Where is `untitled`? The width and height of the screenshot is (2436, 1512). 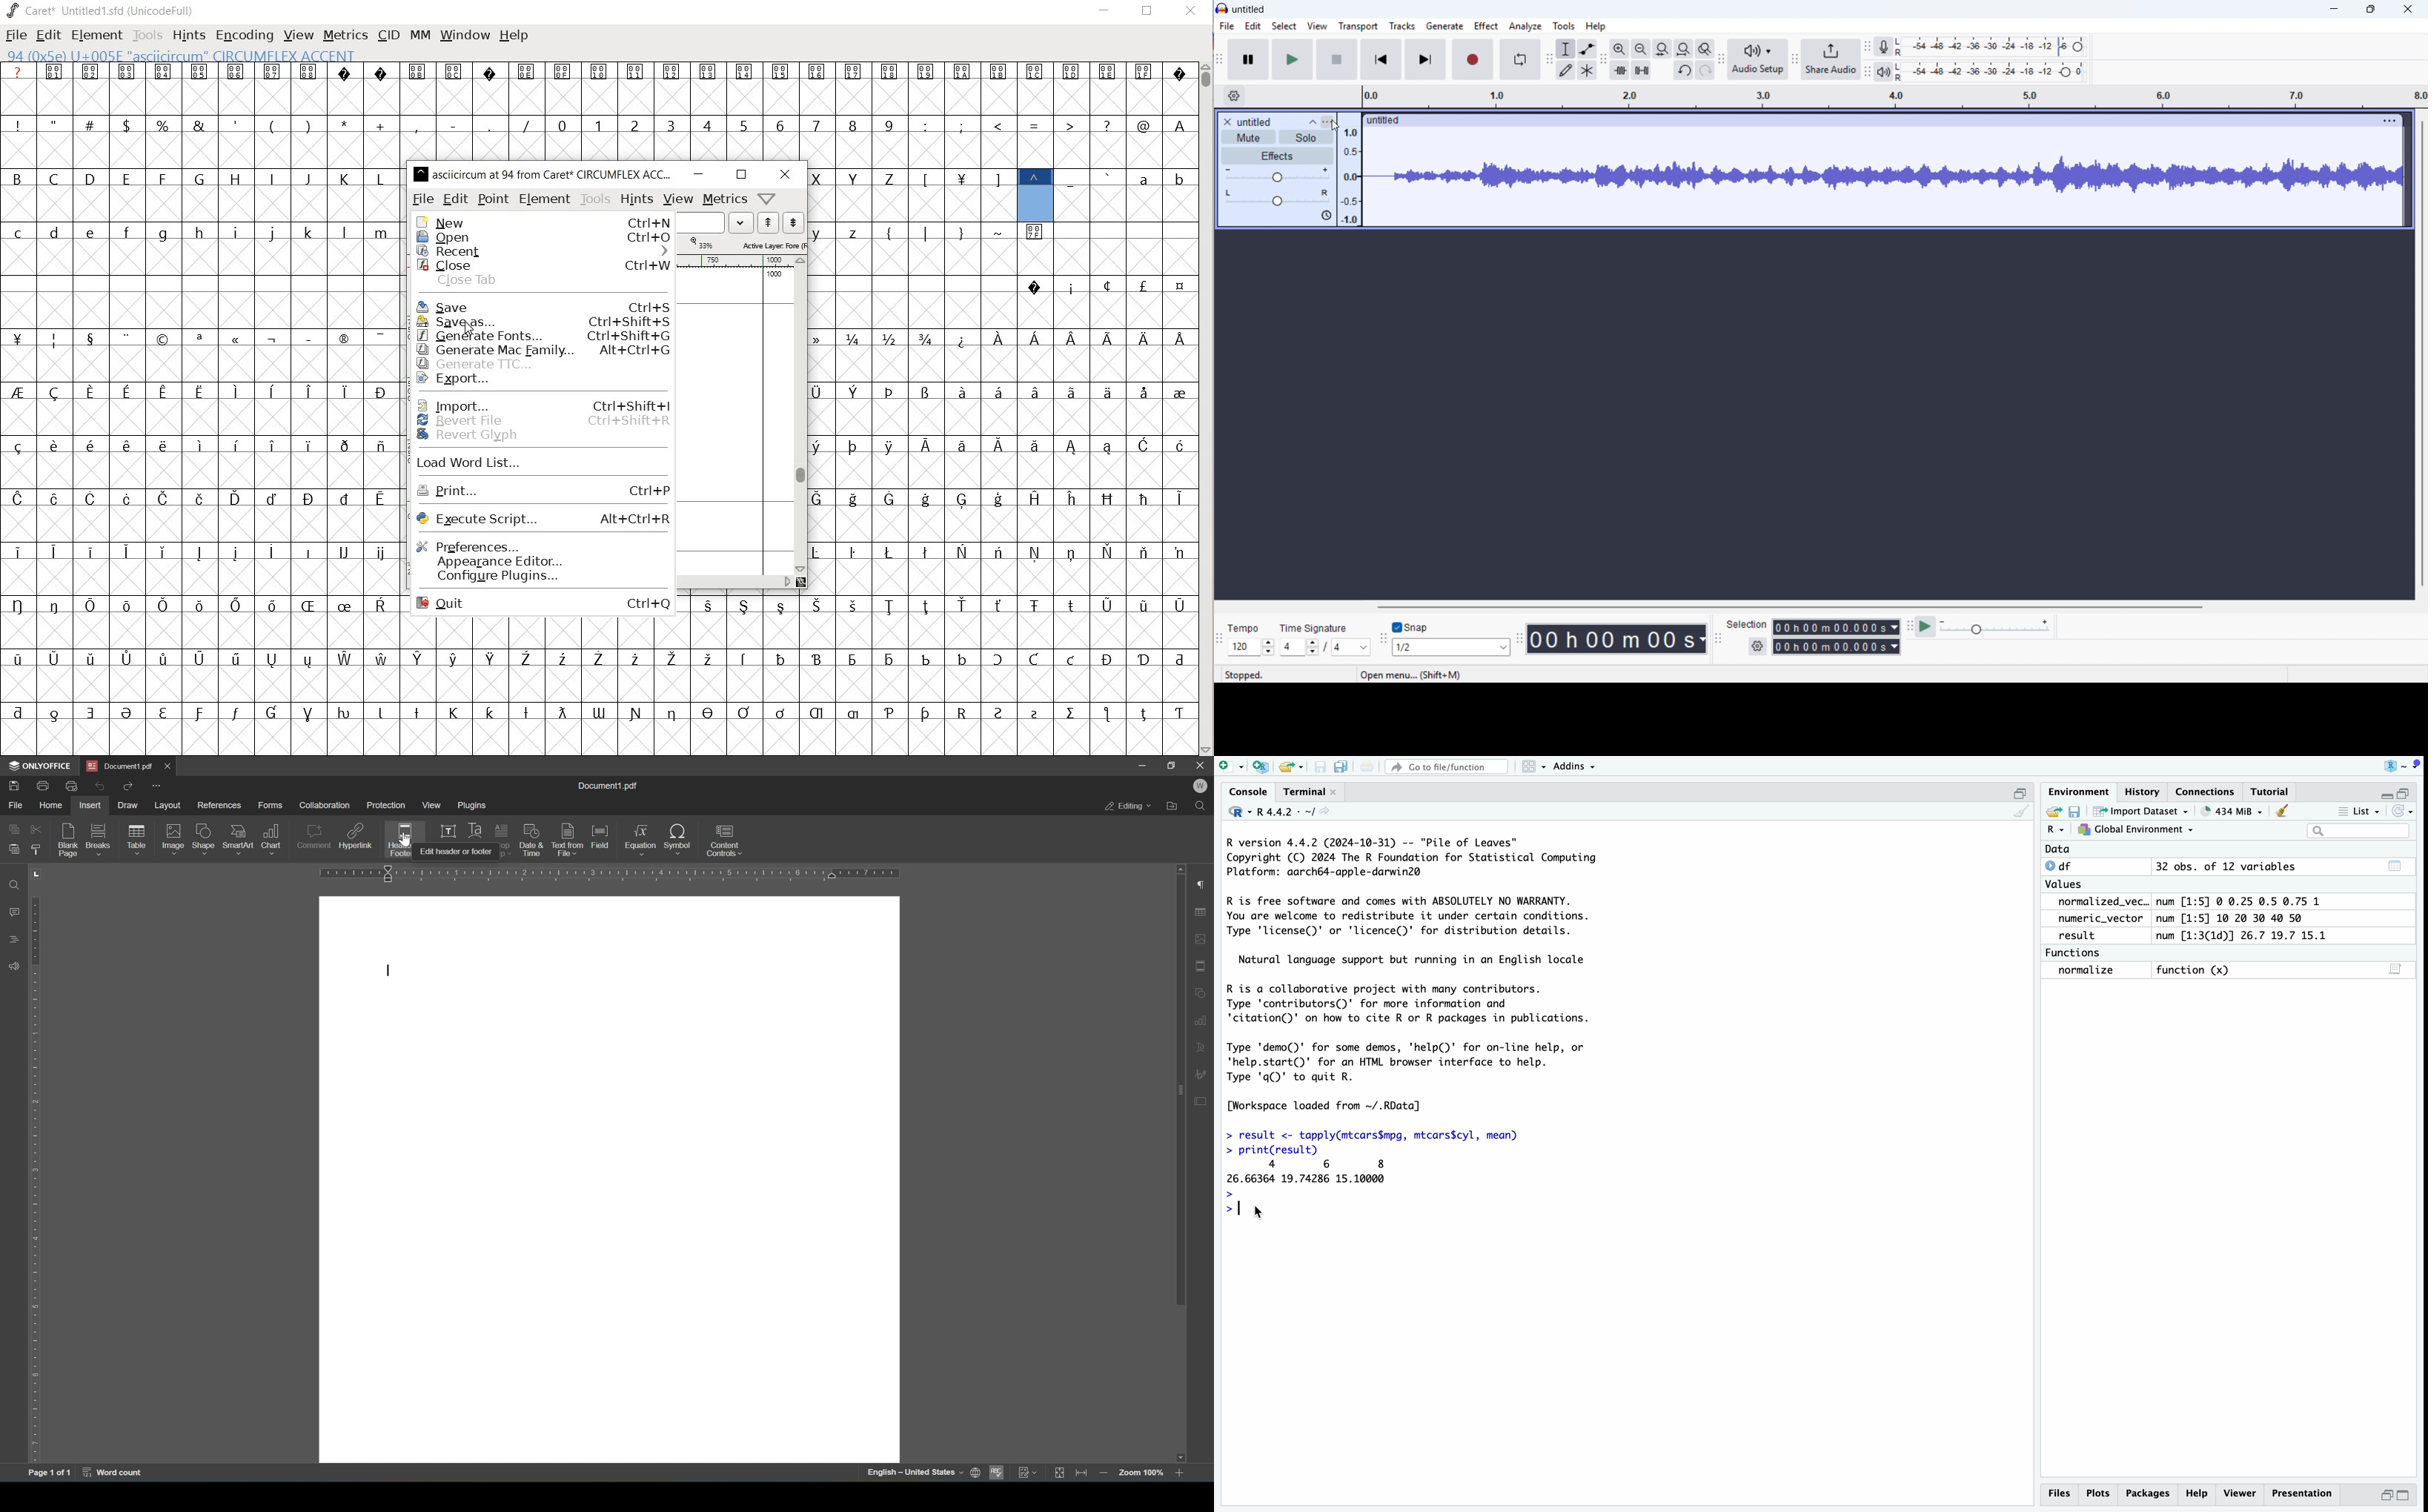 untitled is located at coordinates (1249, 10).